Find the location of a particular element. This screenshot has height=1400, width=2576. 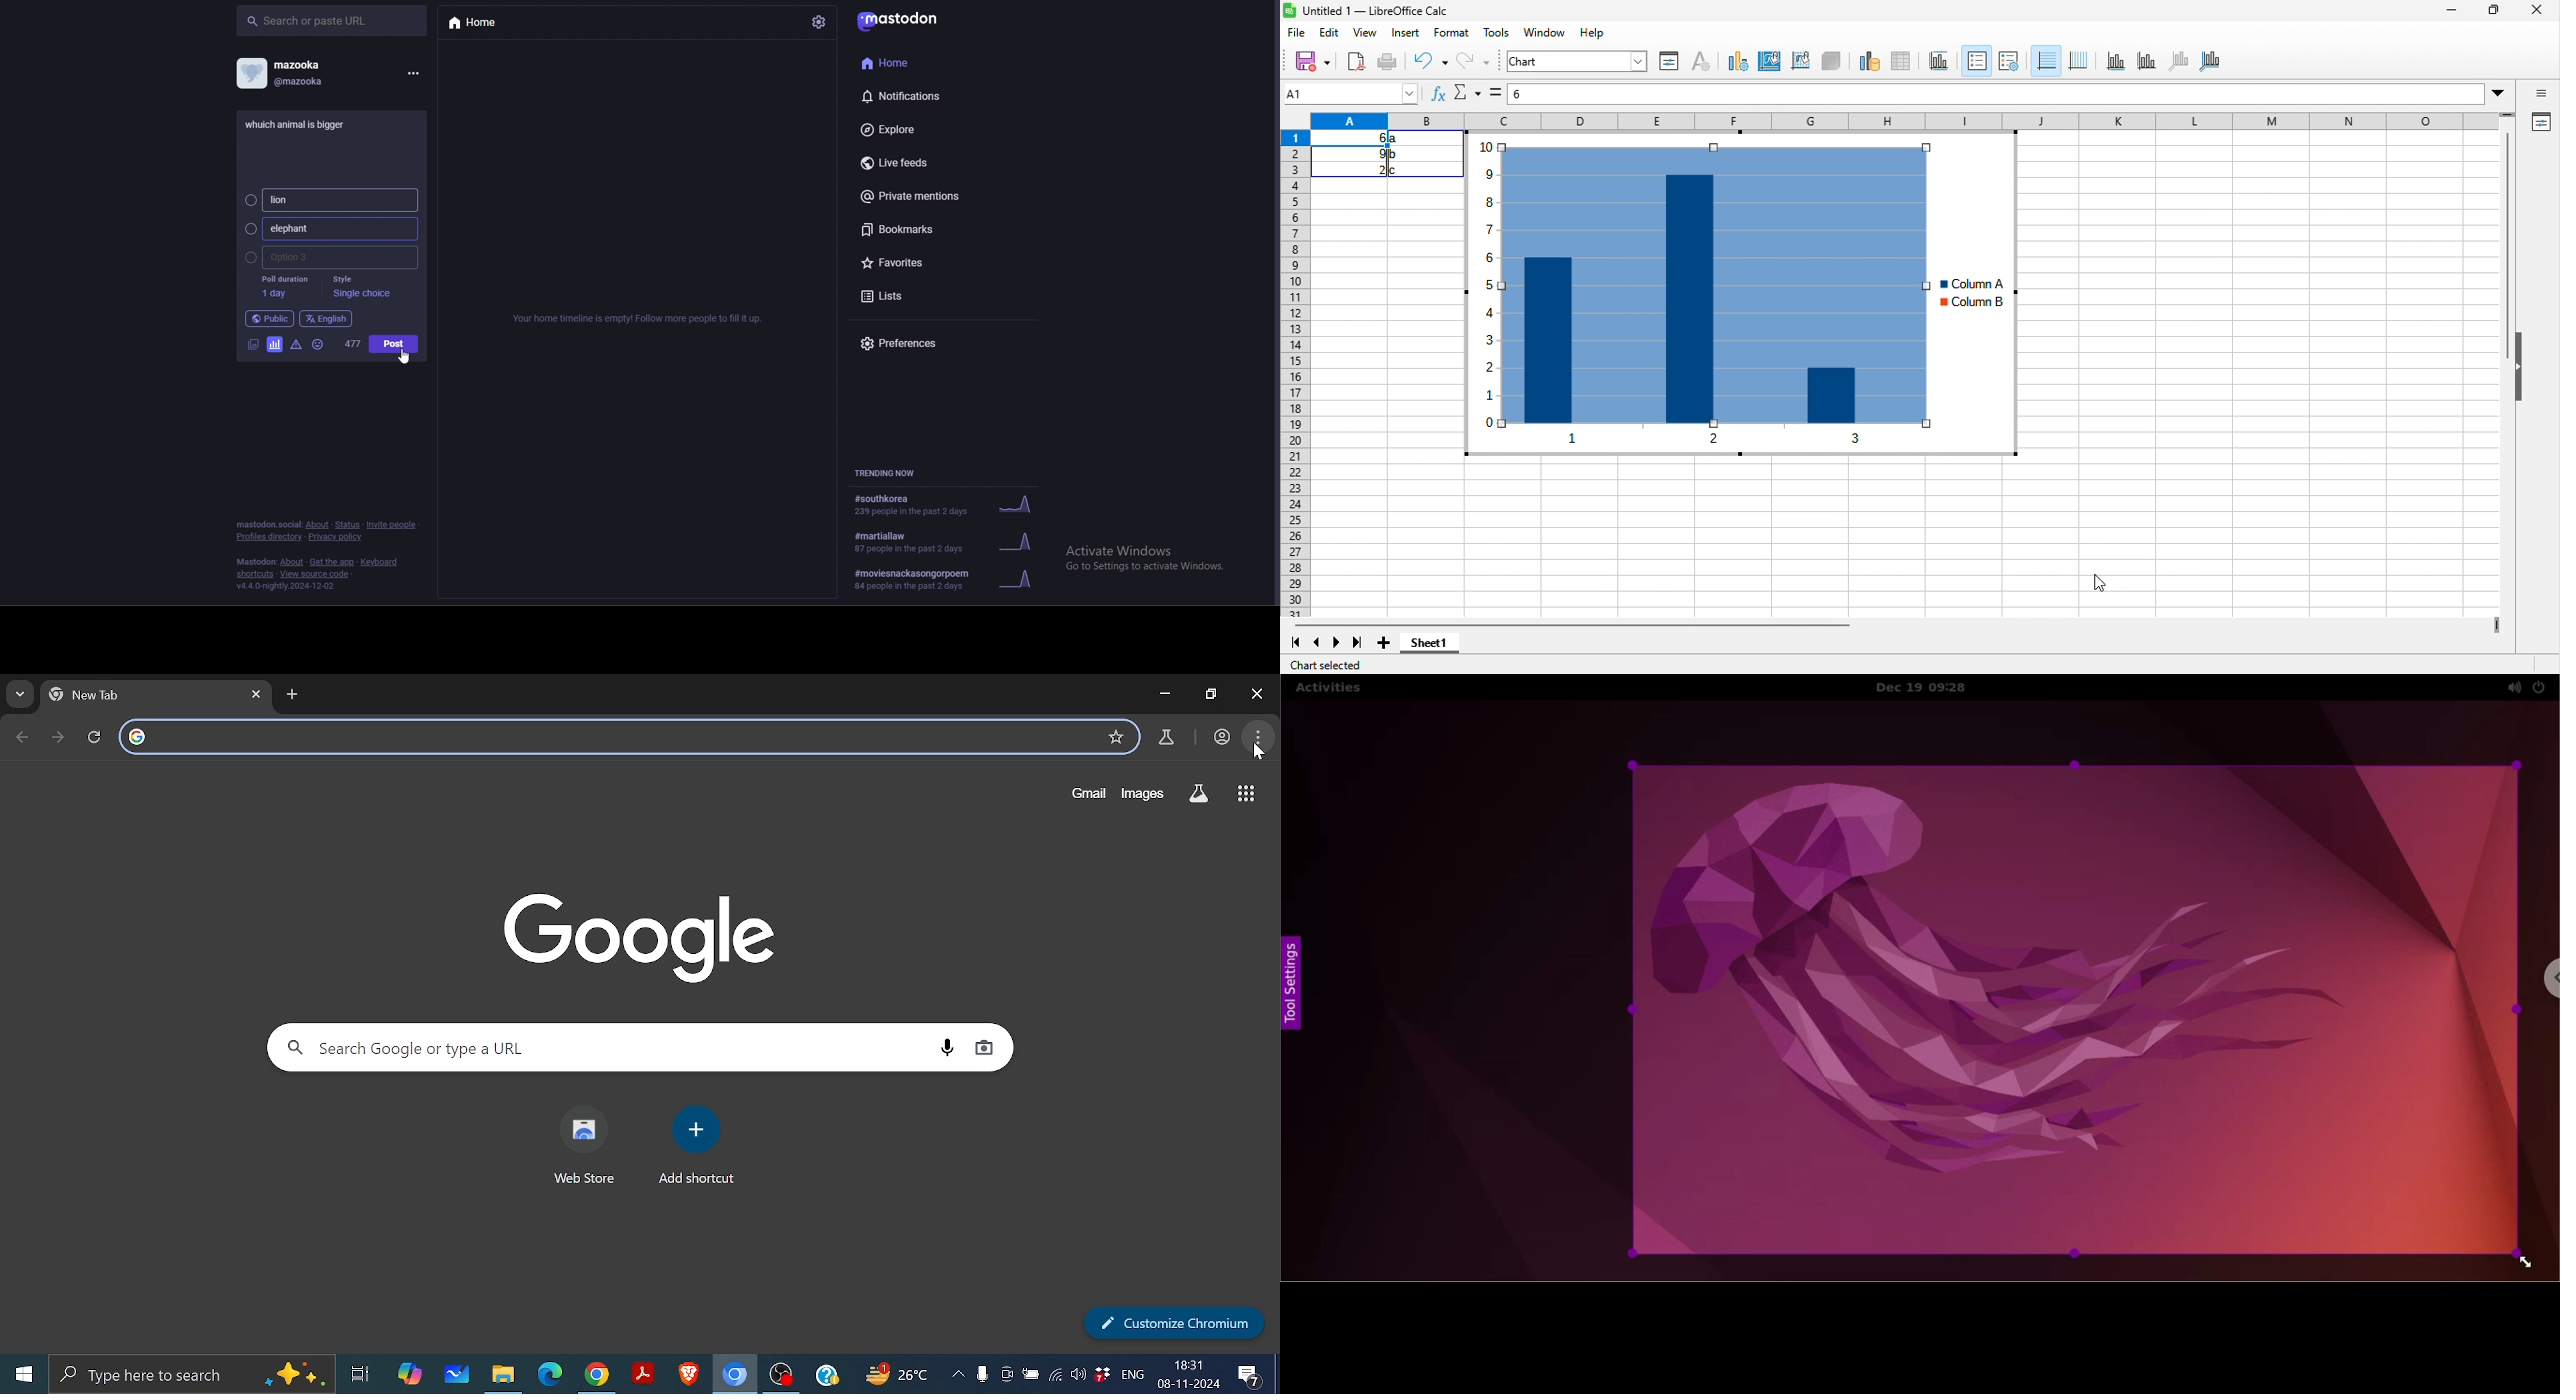

first is located at coordinates (1300, 645).